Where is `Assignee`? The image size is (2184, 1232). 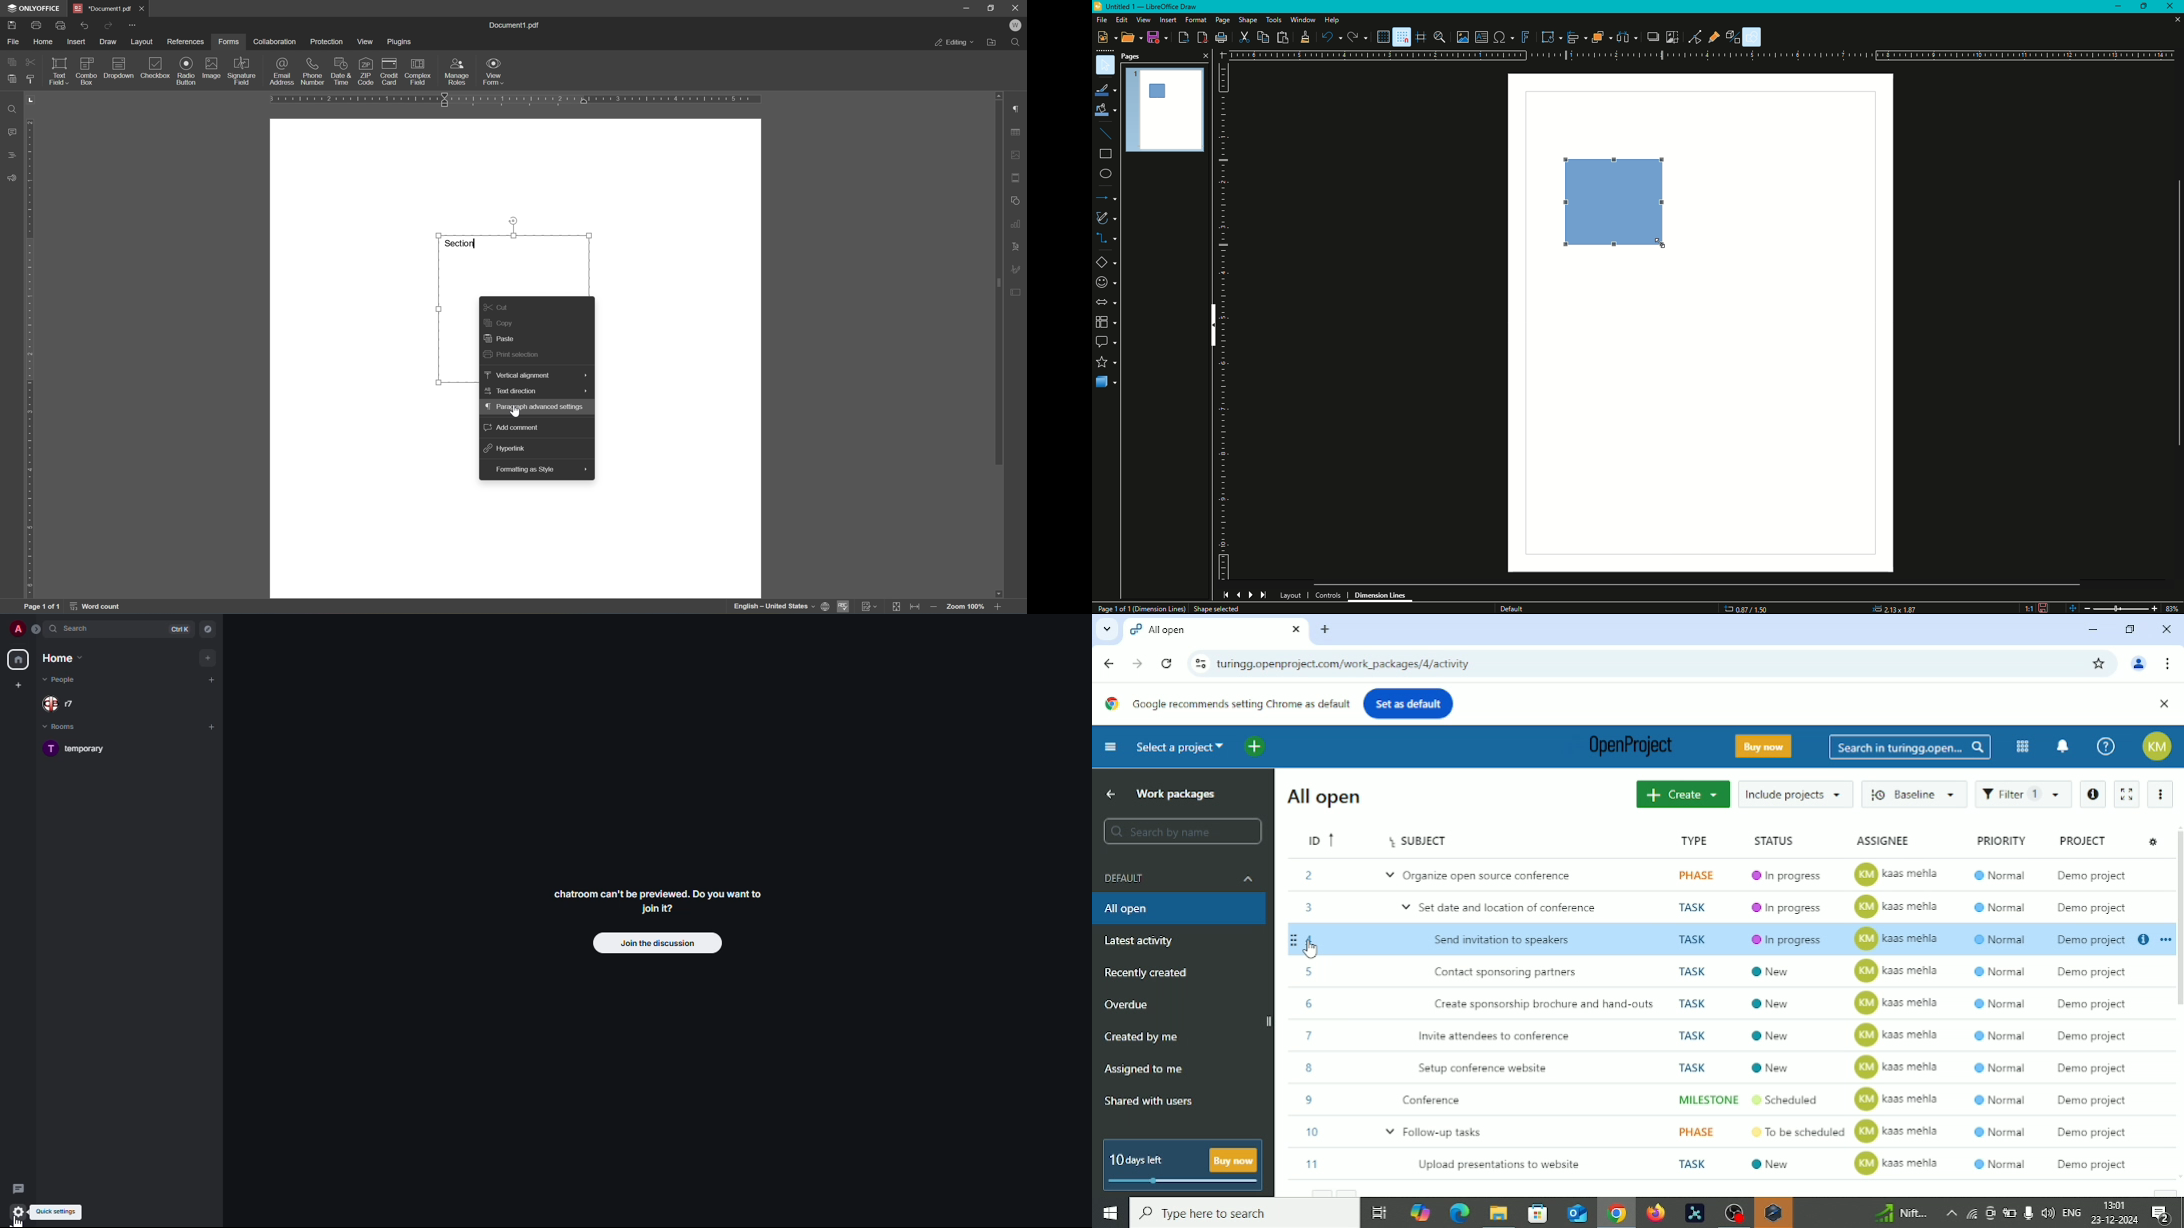
Assignee is located at coordinates (1899, 840).